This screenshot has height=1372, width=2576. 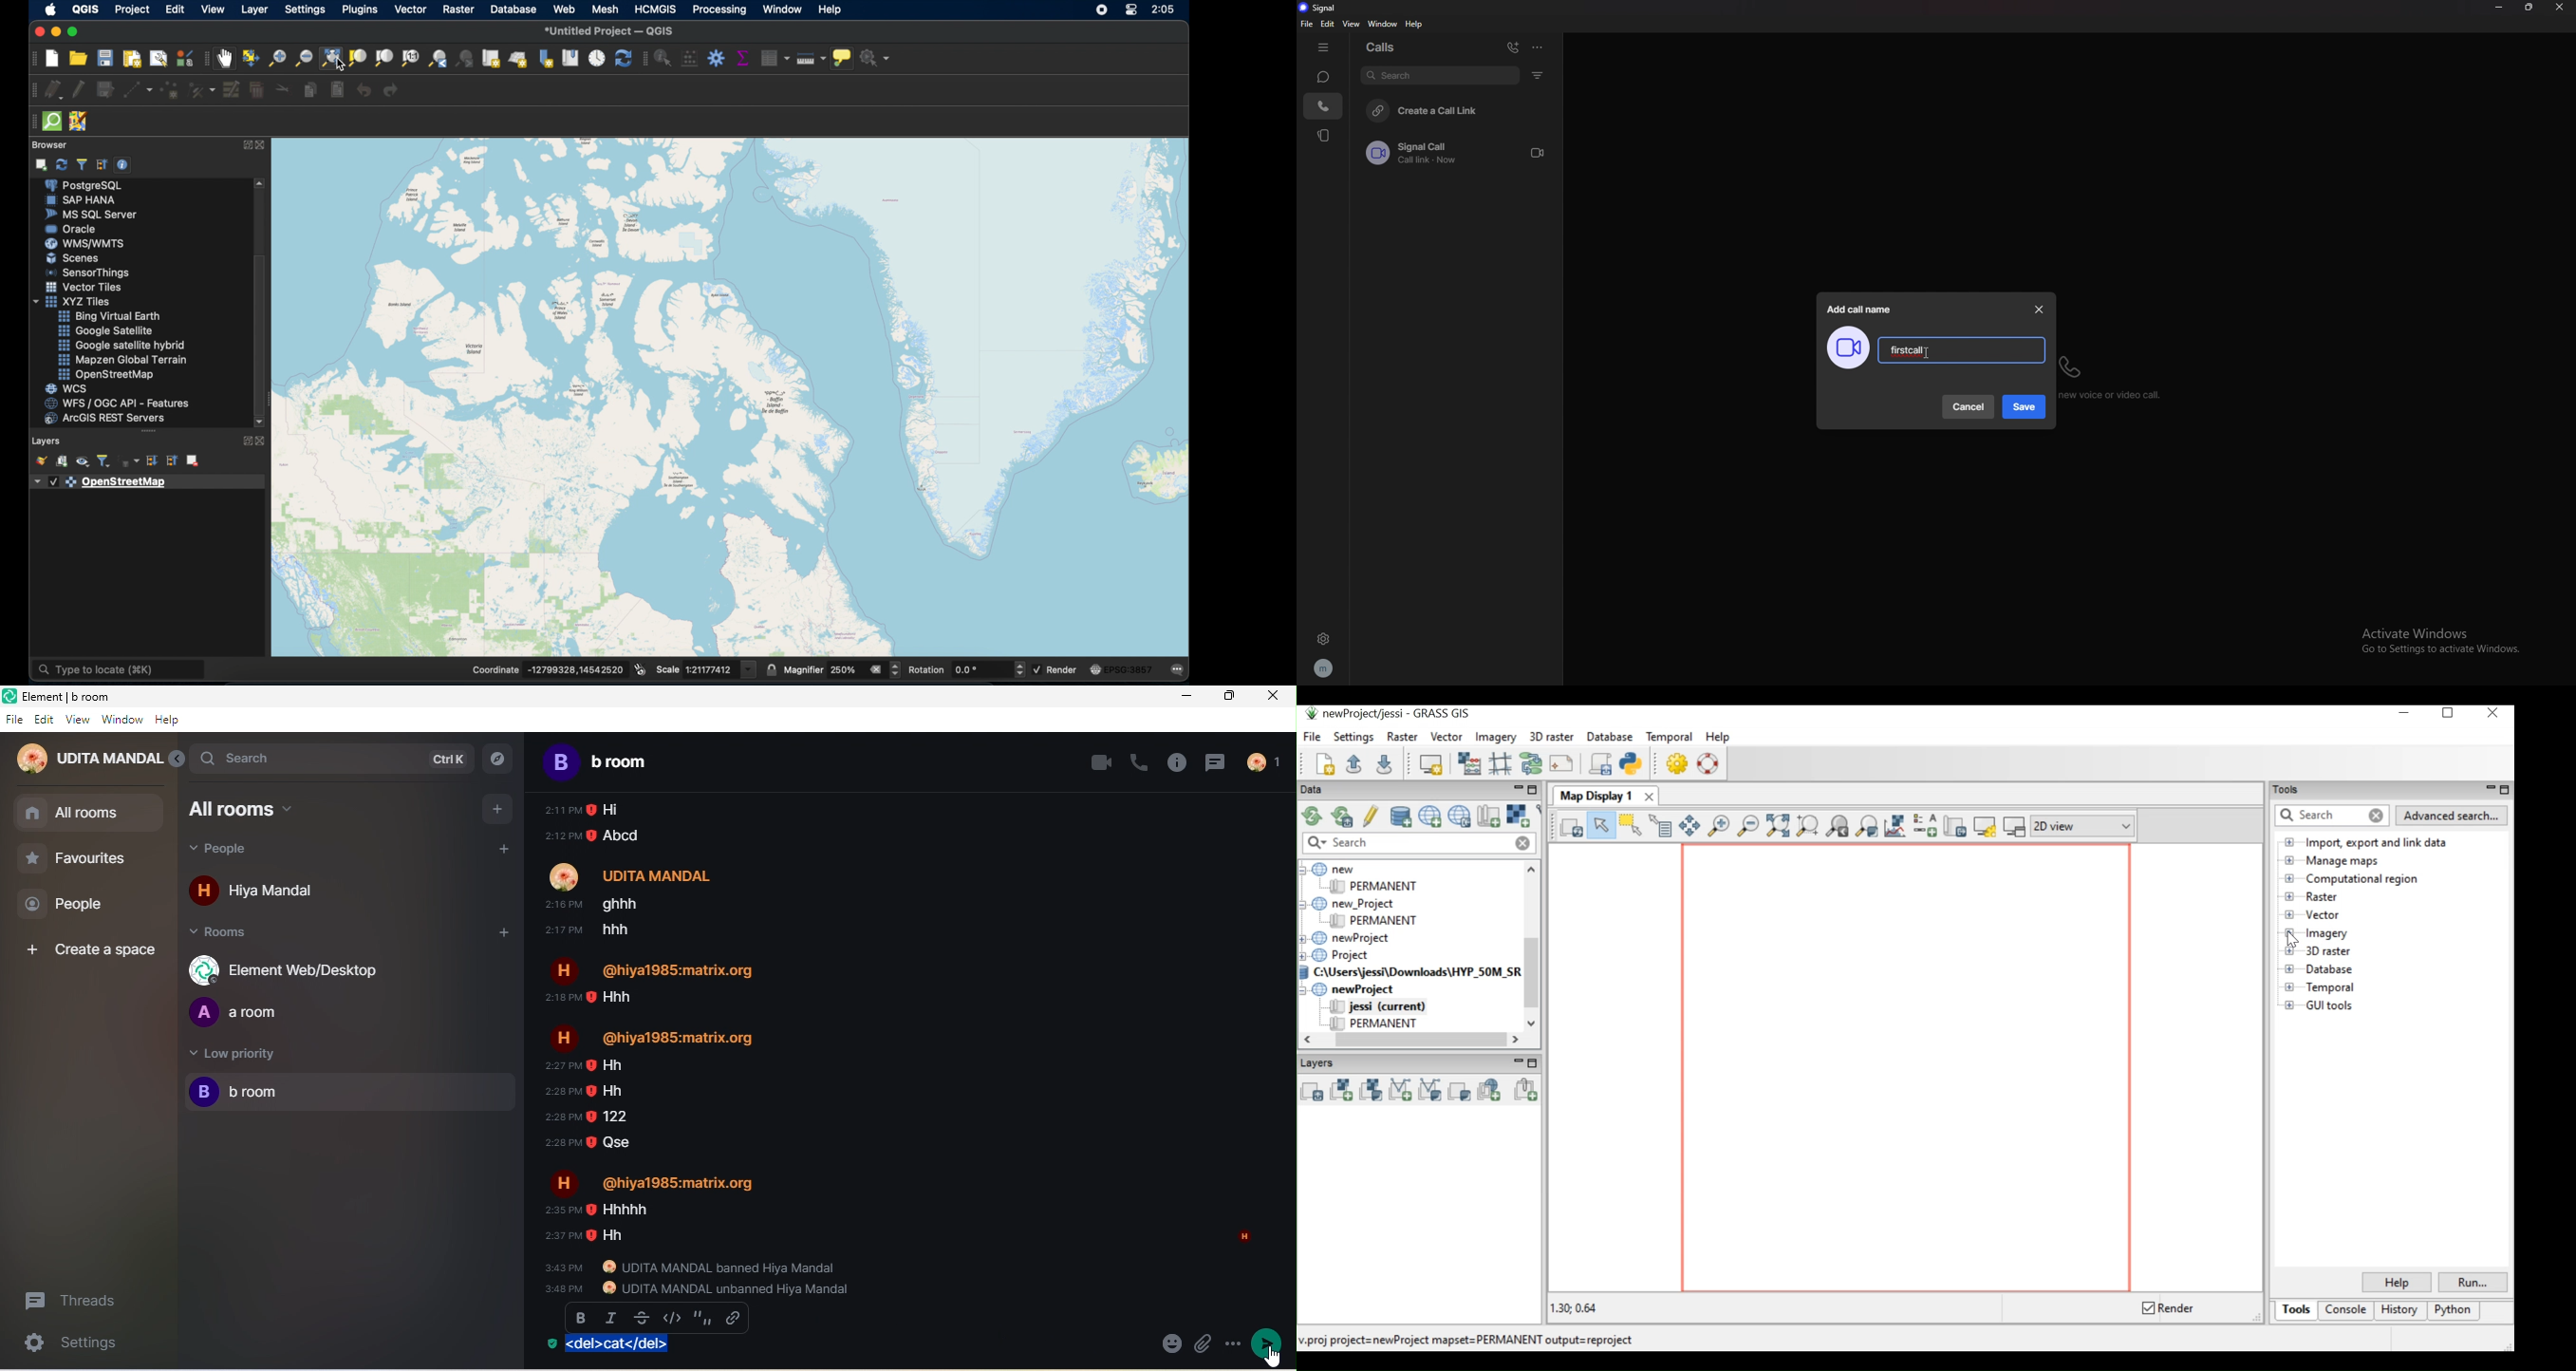 I want to click on pan map to selection, so click(x=250, y=57).